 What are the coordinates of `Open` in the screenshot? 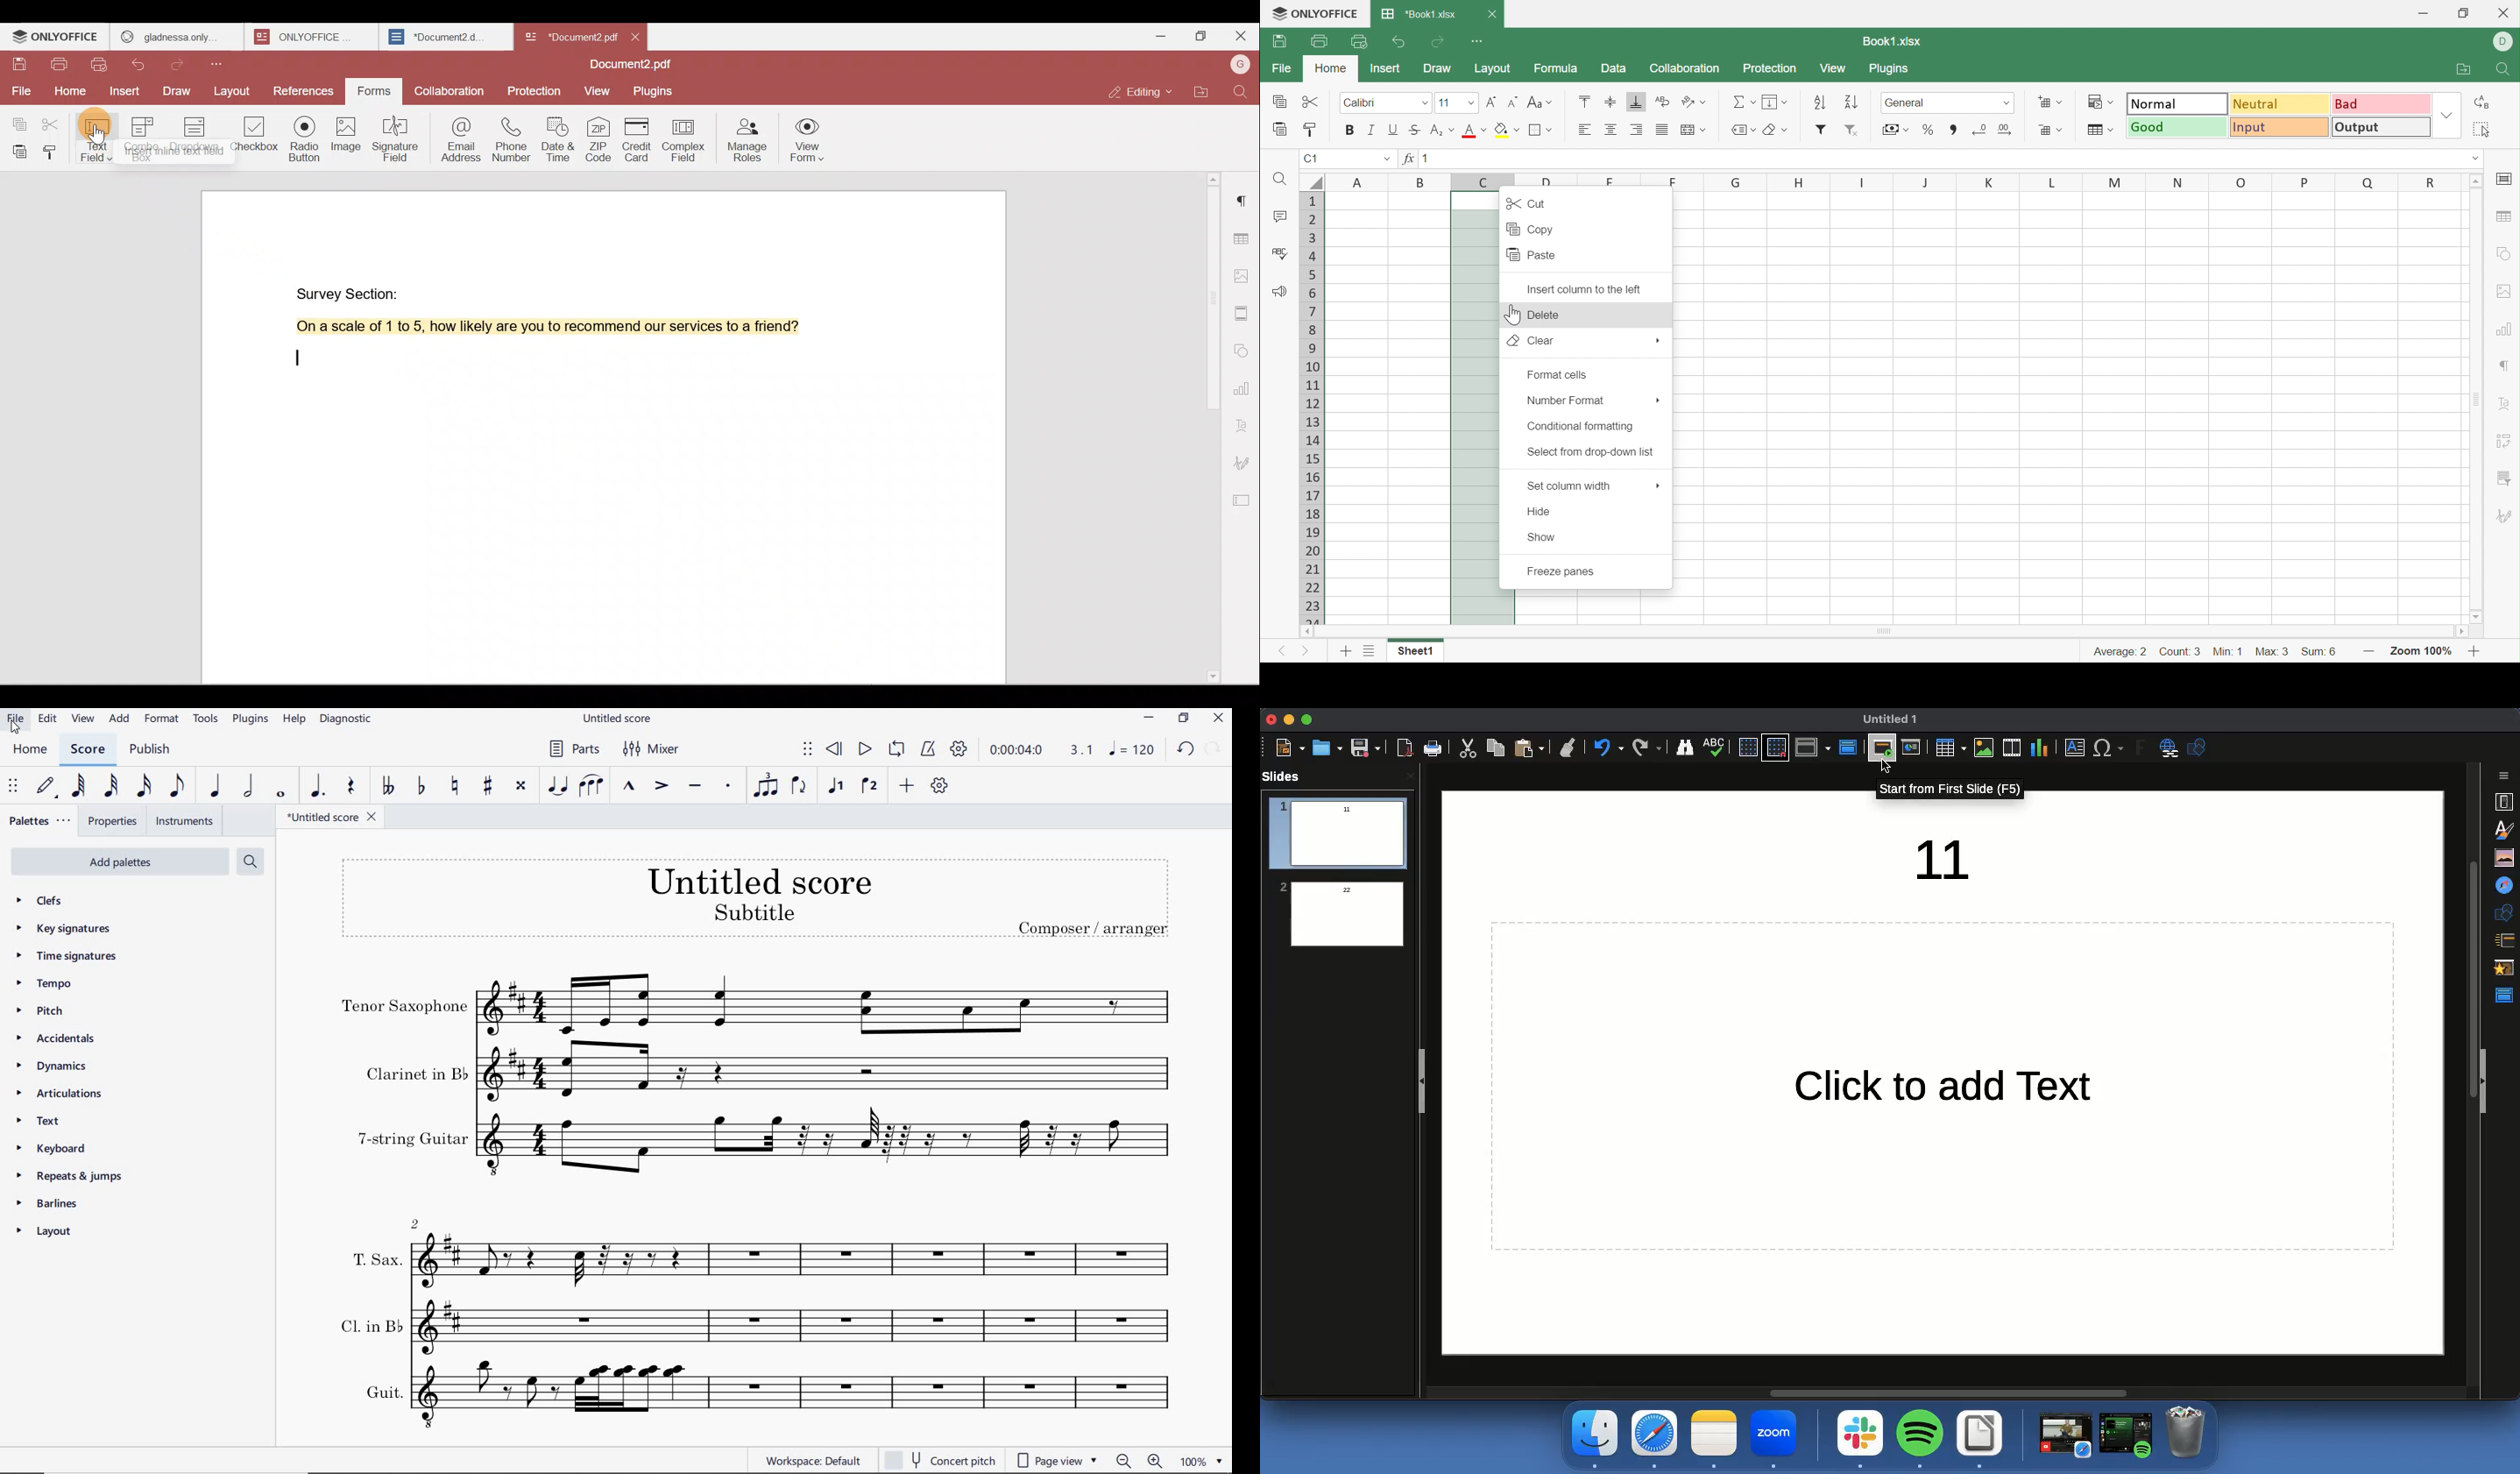 It's located at (1327, 748).